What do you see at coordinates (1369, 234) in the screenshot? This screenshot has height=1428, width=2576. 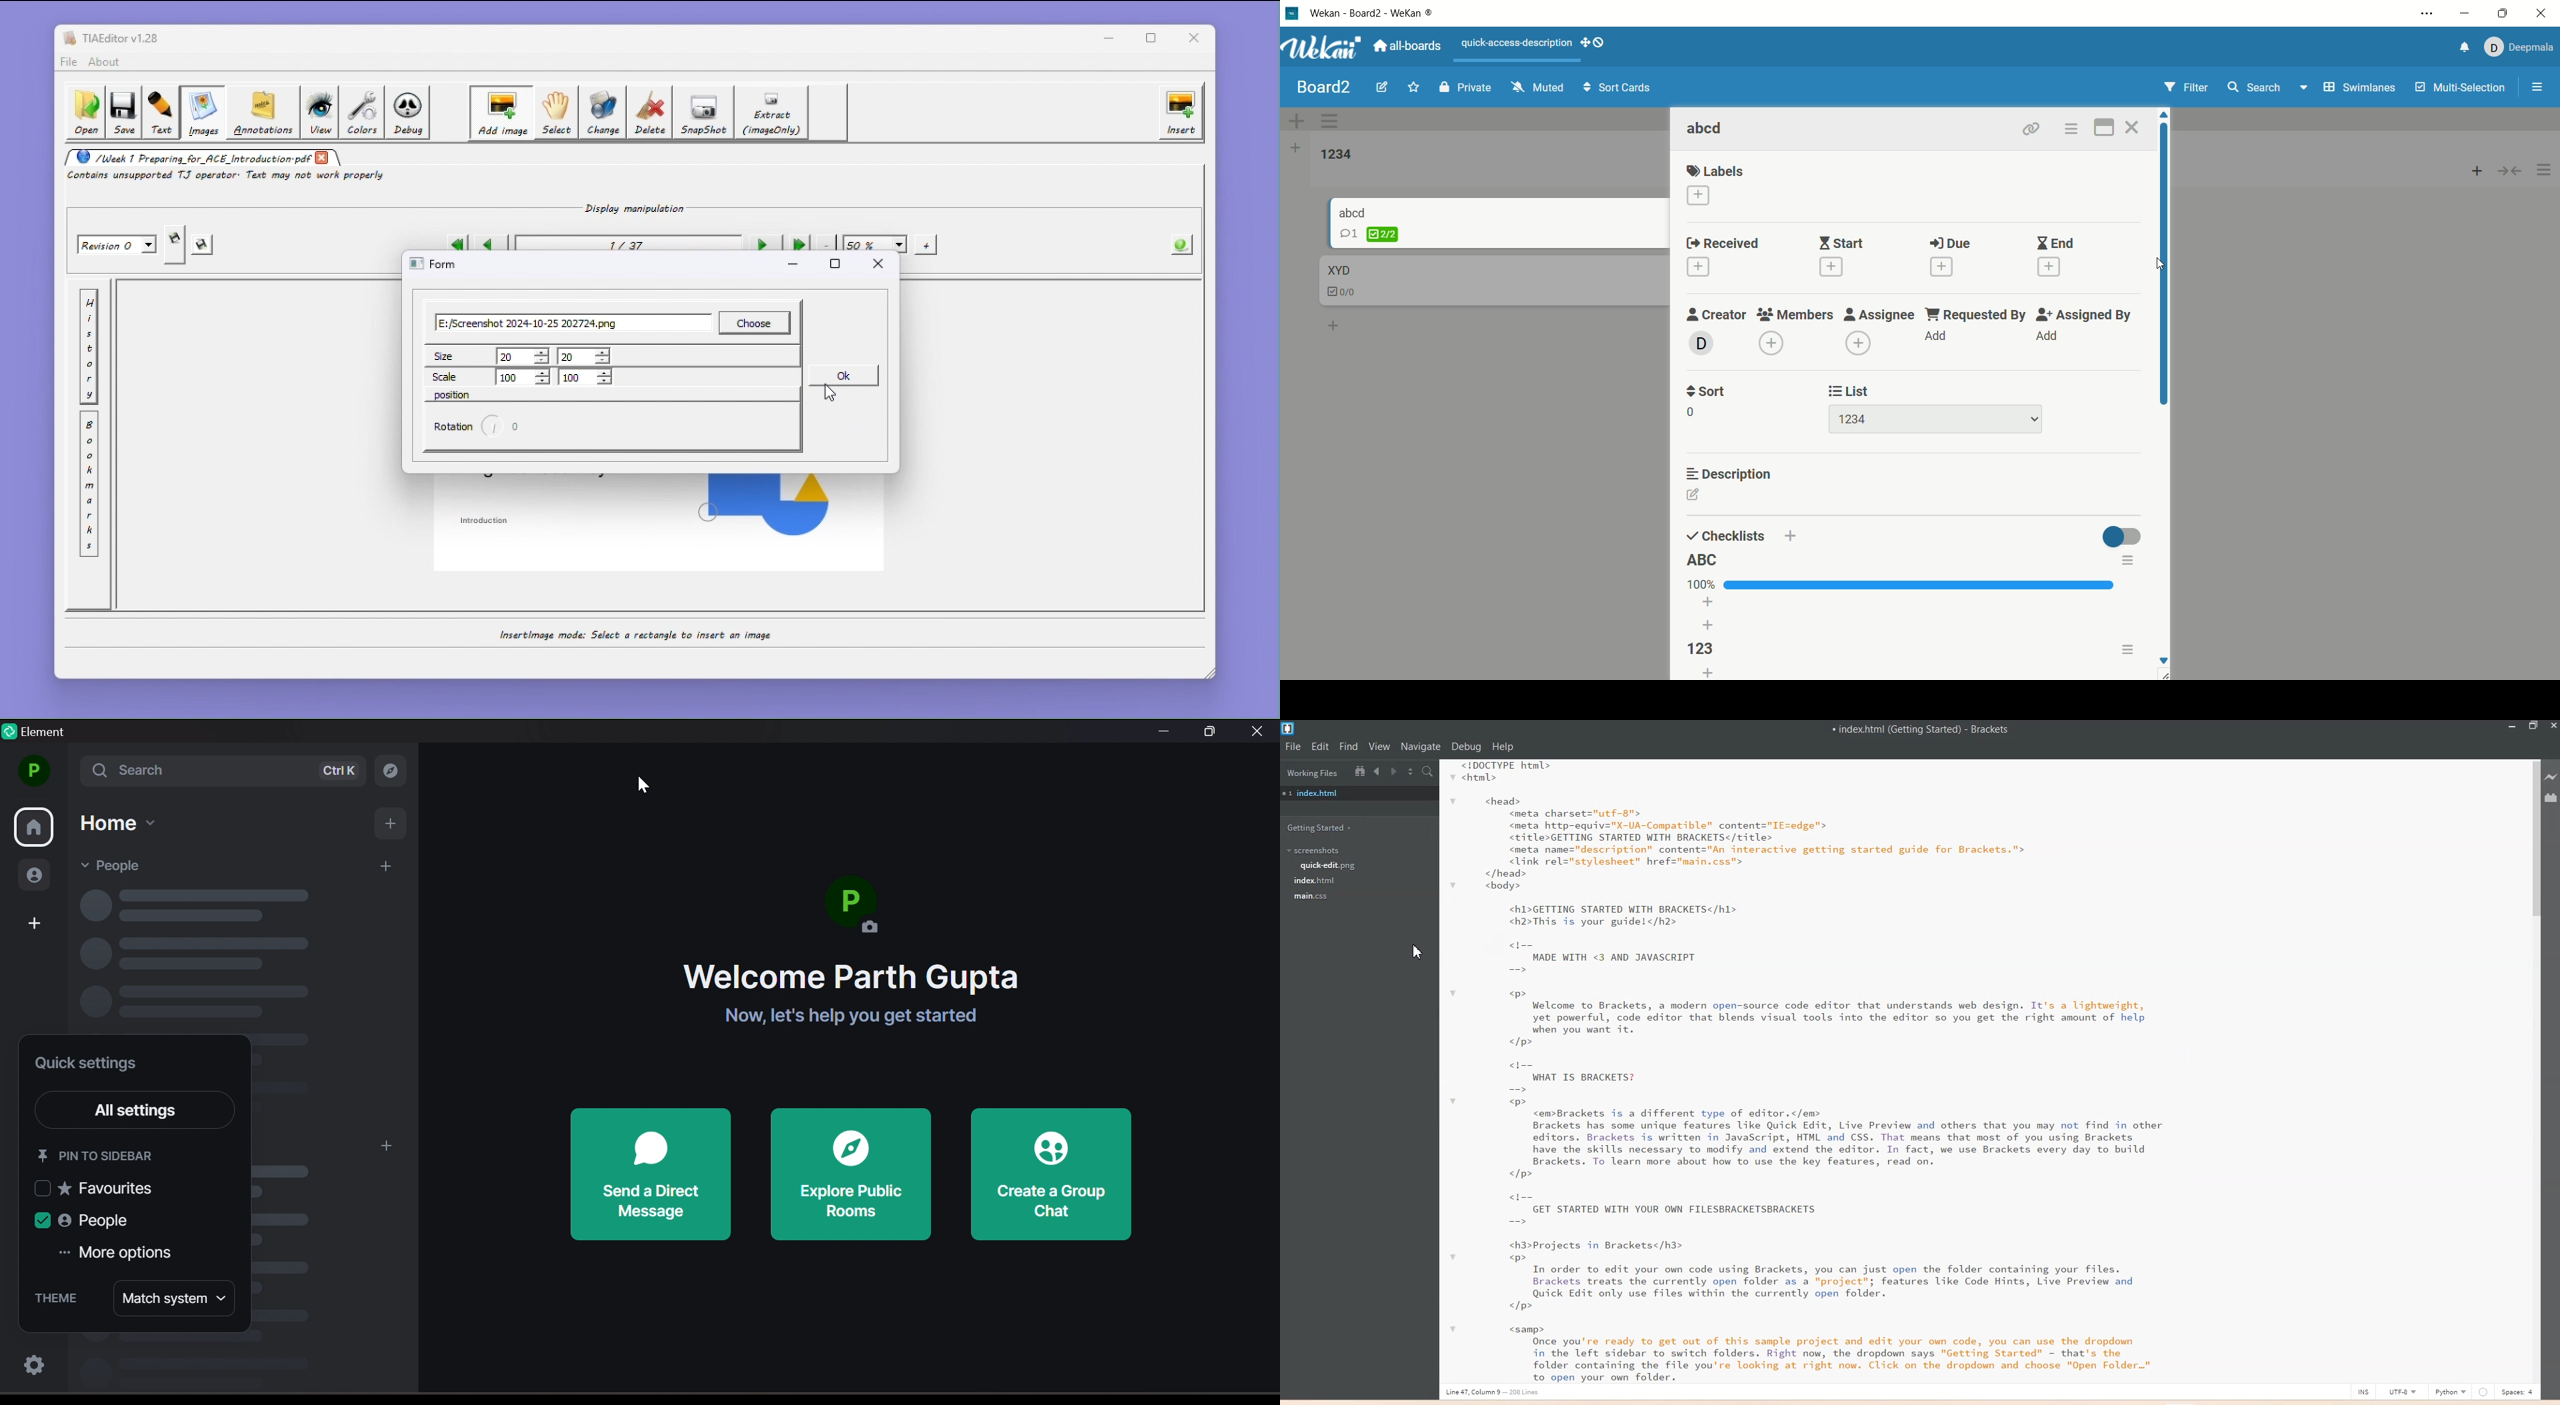 I see `checklist` at bounding box center [1369, 234].